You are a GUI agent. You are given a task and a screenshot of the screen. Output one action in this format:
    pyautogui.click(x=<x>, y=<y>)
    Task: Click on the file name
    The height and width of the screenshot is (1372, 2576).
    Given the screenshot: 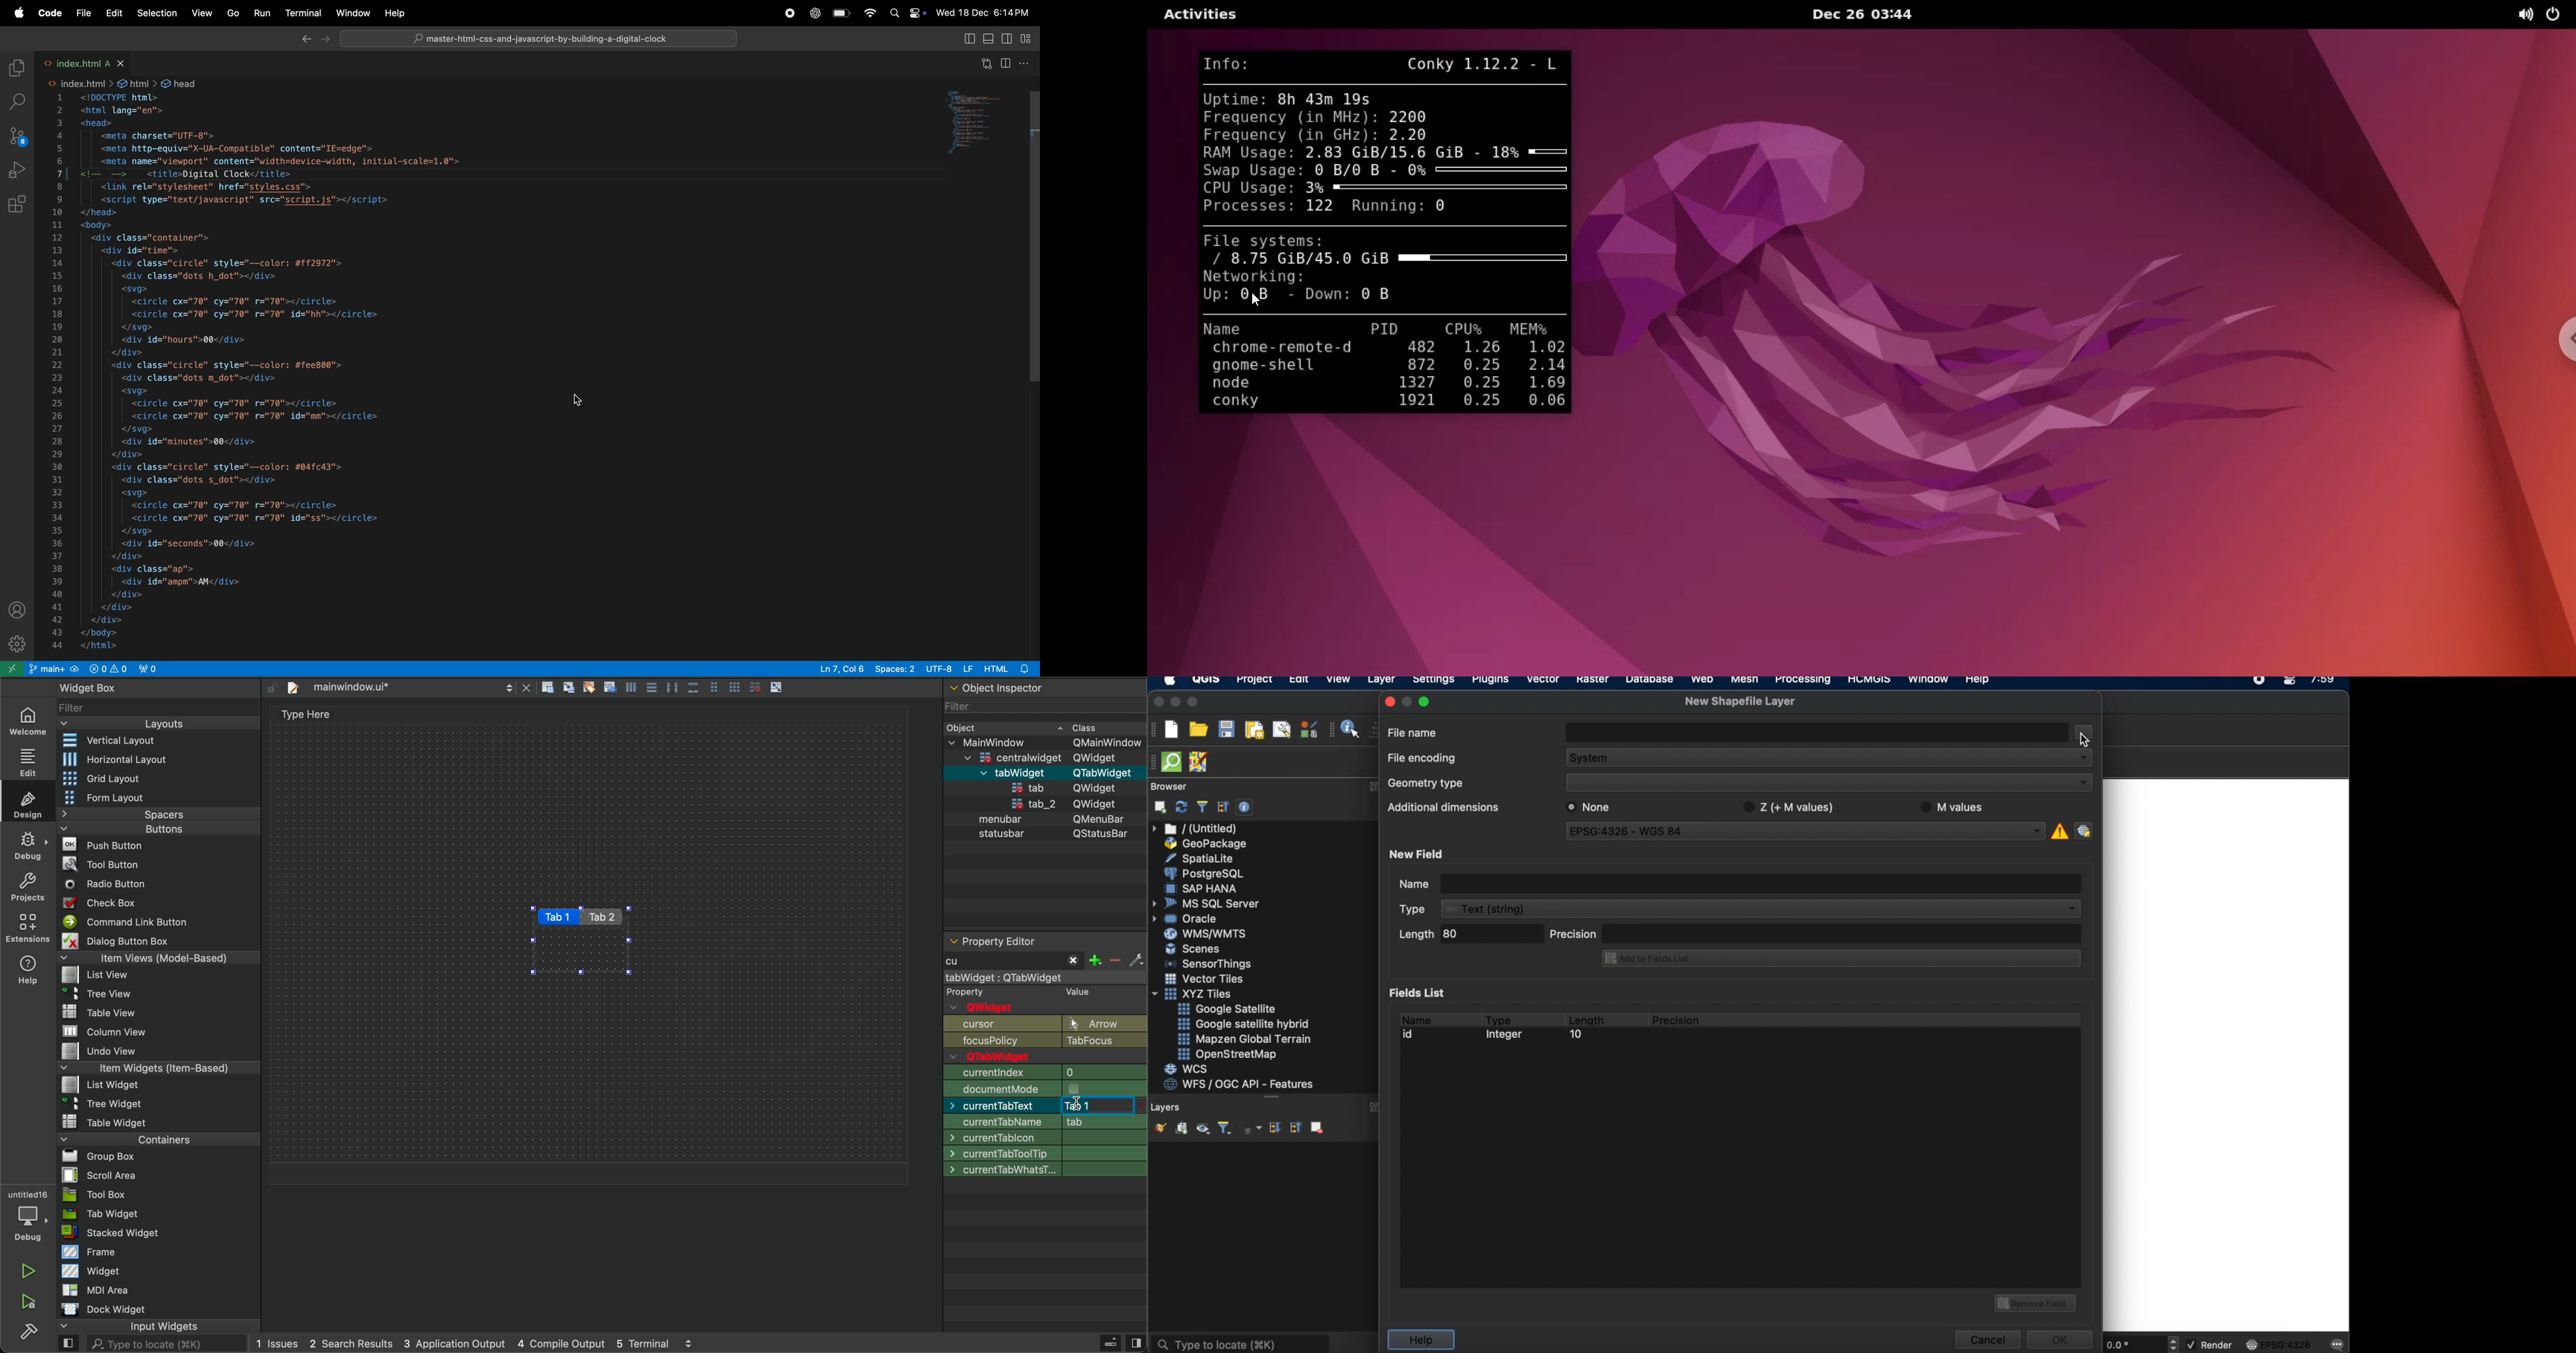 What is the action you would take?
    pyautogui.click(x=1413, y=732)
    